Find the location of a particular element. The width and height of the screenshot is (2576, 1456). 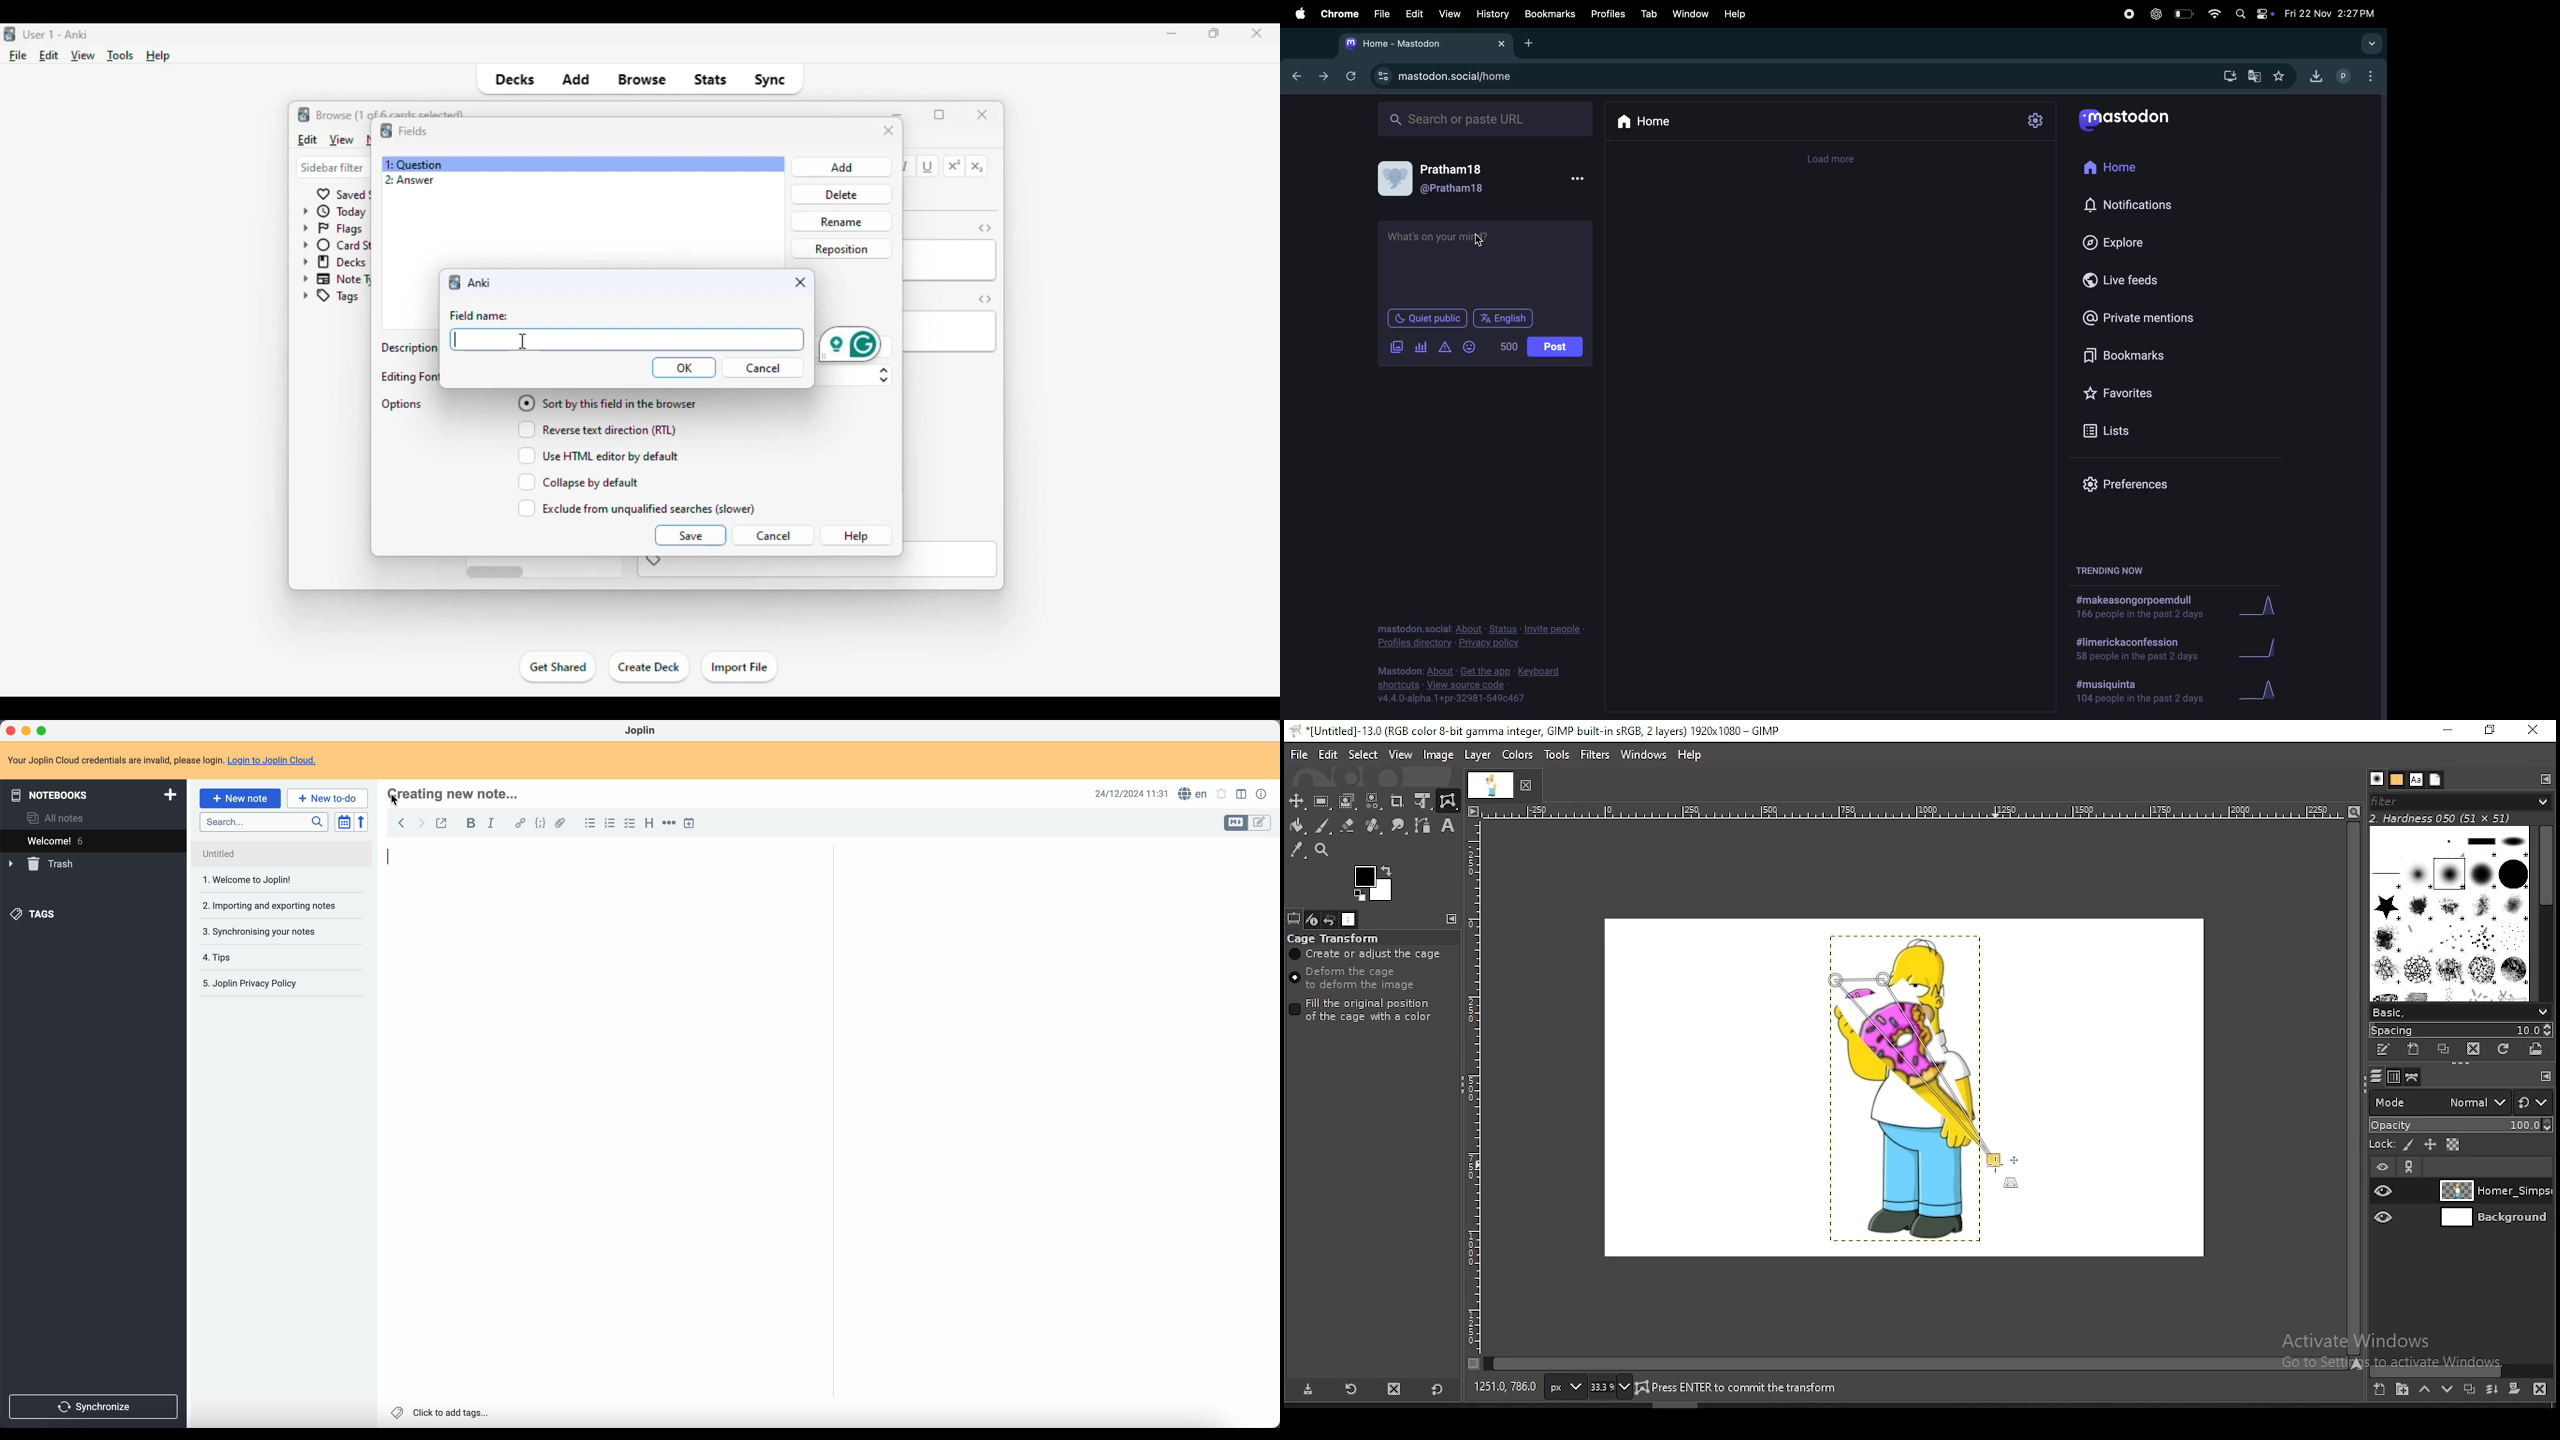

OK is located at coordinates (684, 368).